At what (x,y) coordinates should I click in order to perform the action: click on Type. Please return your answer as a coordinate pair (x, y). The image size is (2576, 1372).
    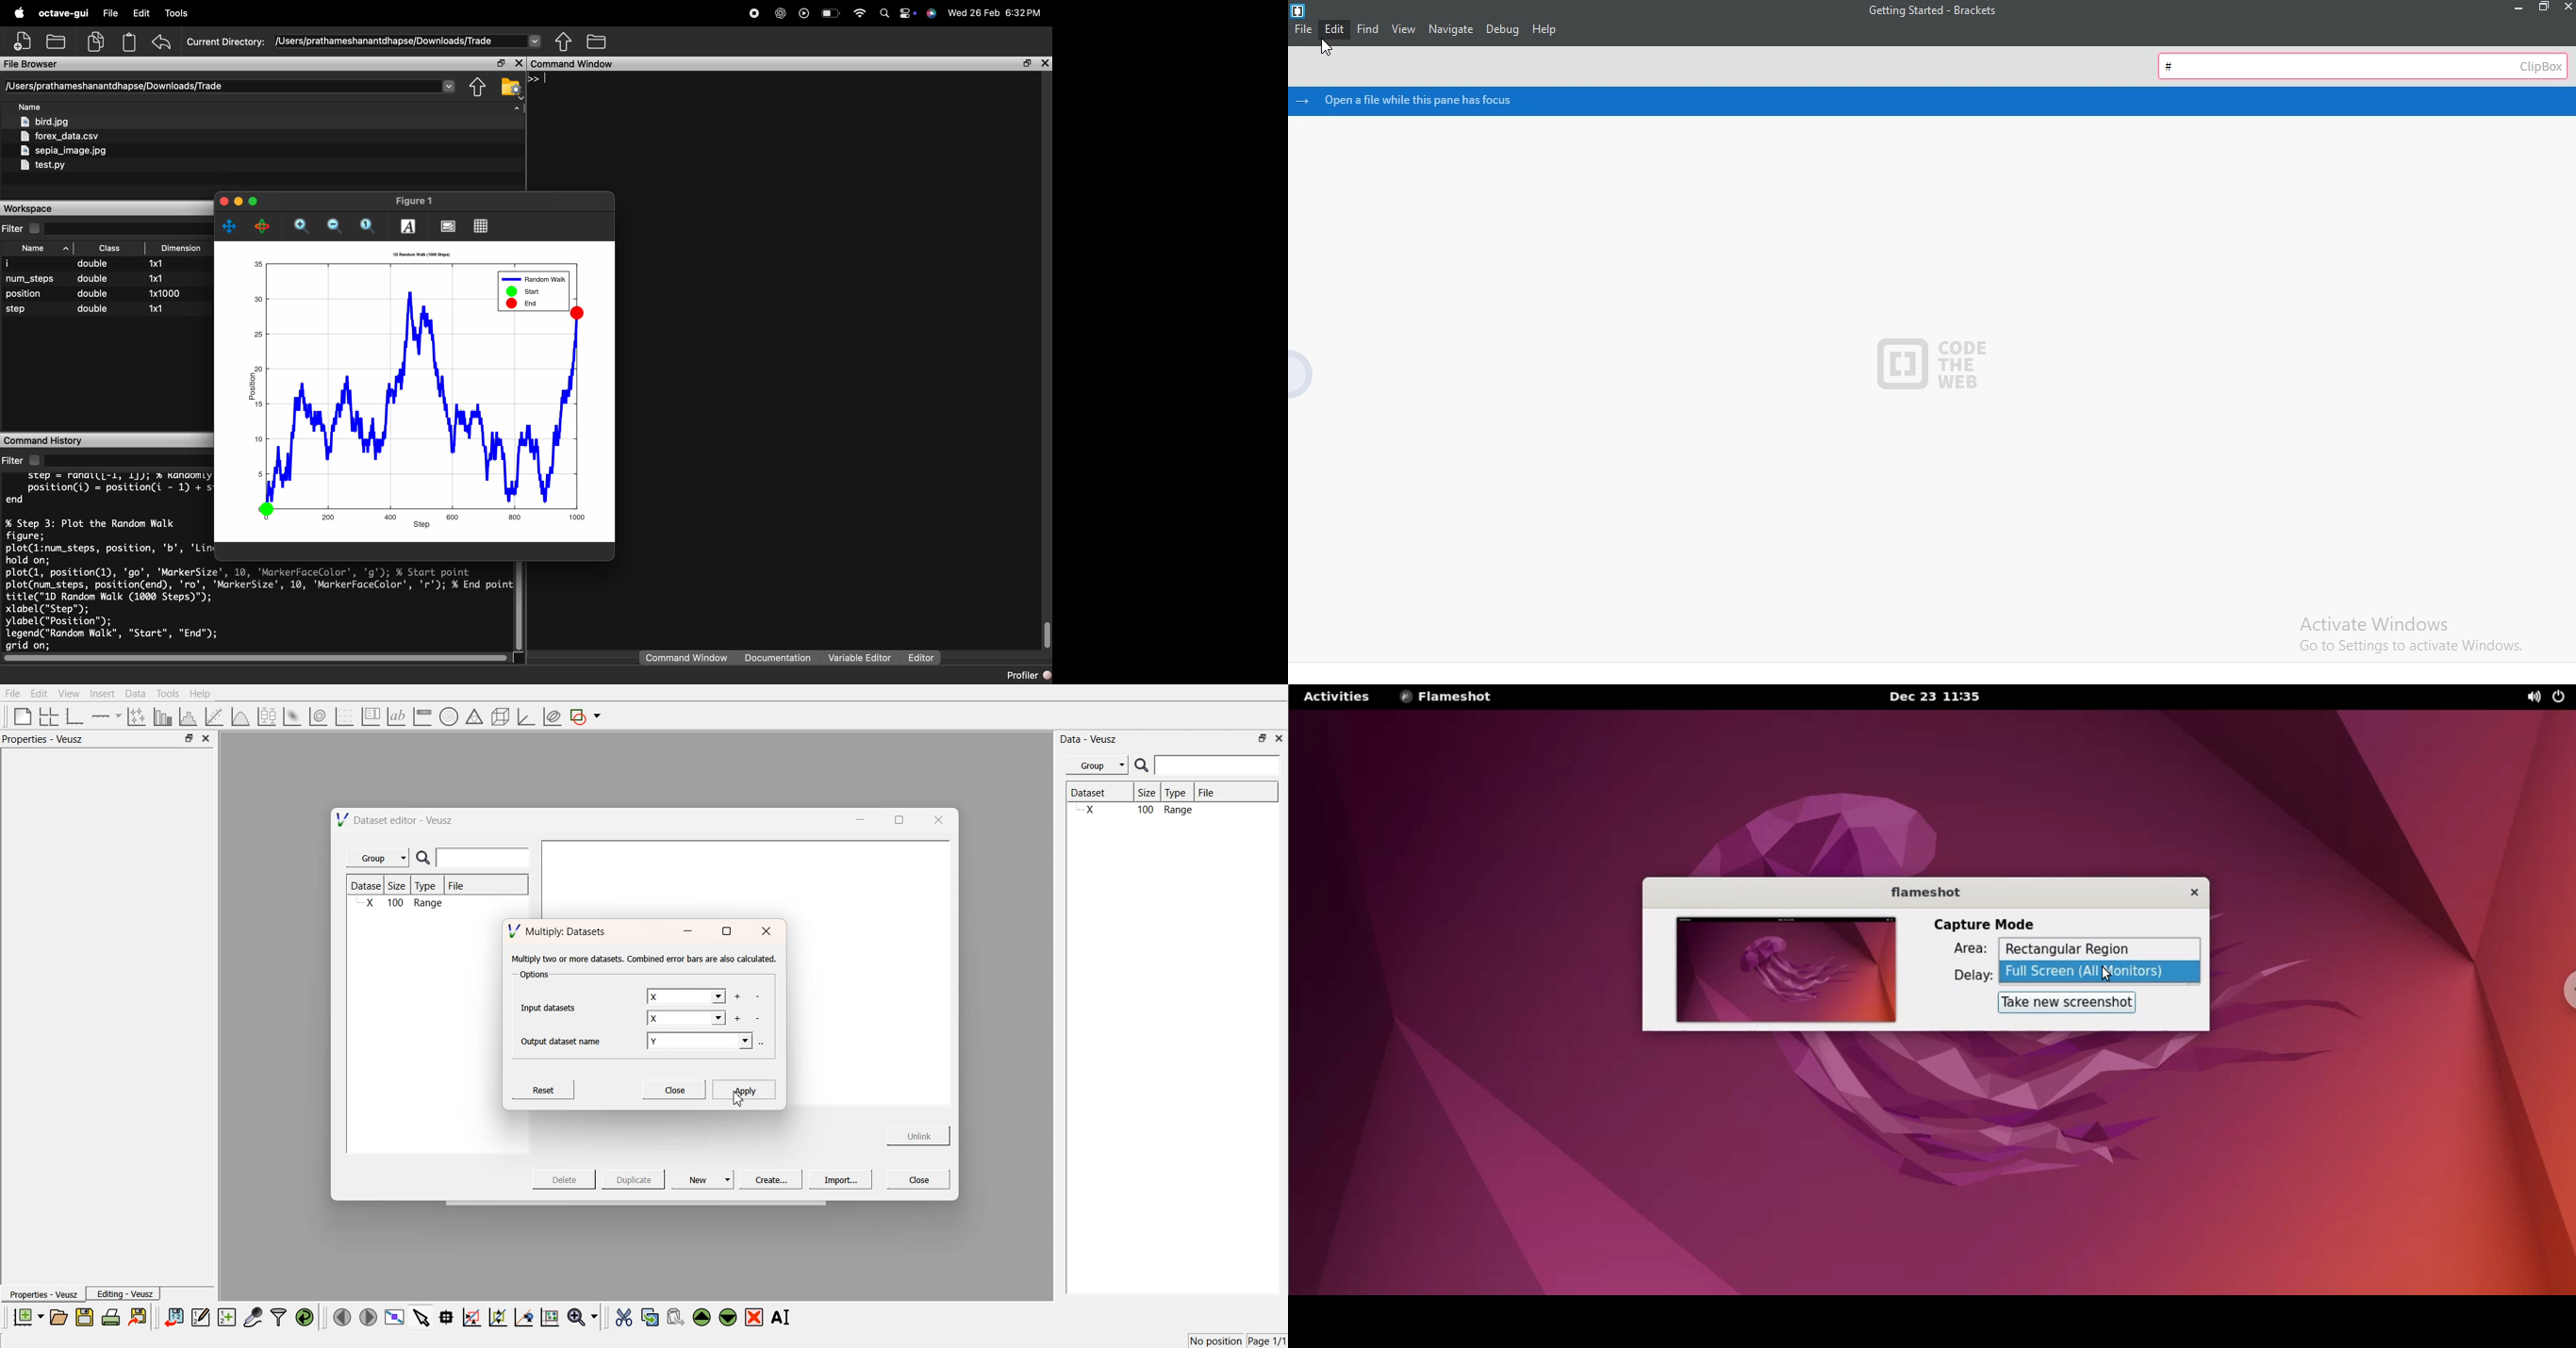
    Looking at the image, I should click on (1179, 793).